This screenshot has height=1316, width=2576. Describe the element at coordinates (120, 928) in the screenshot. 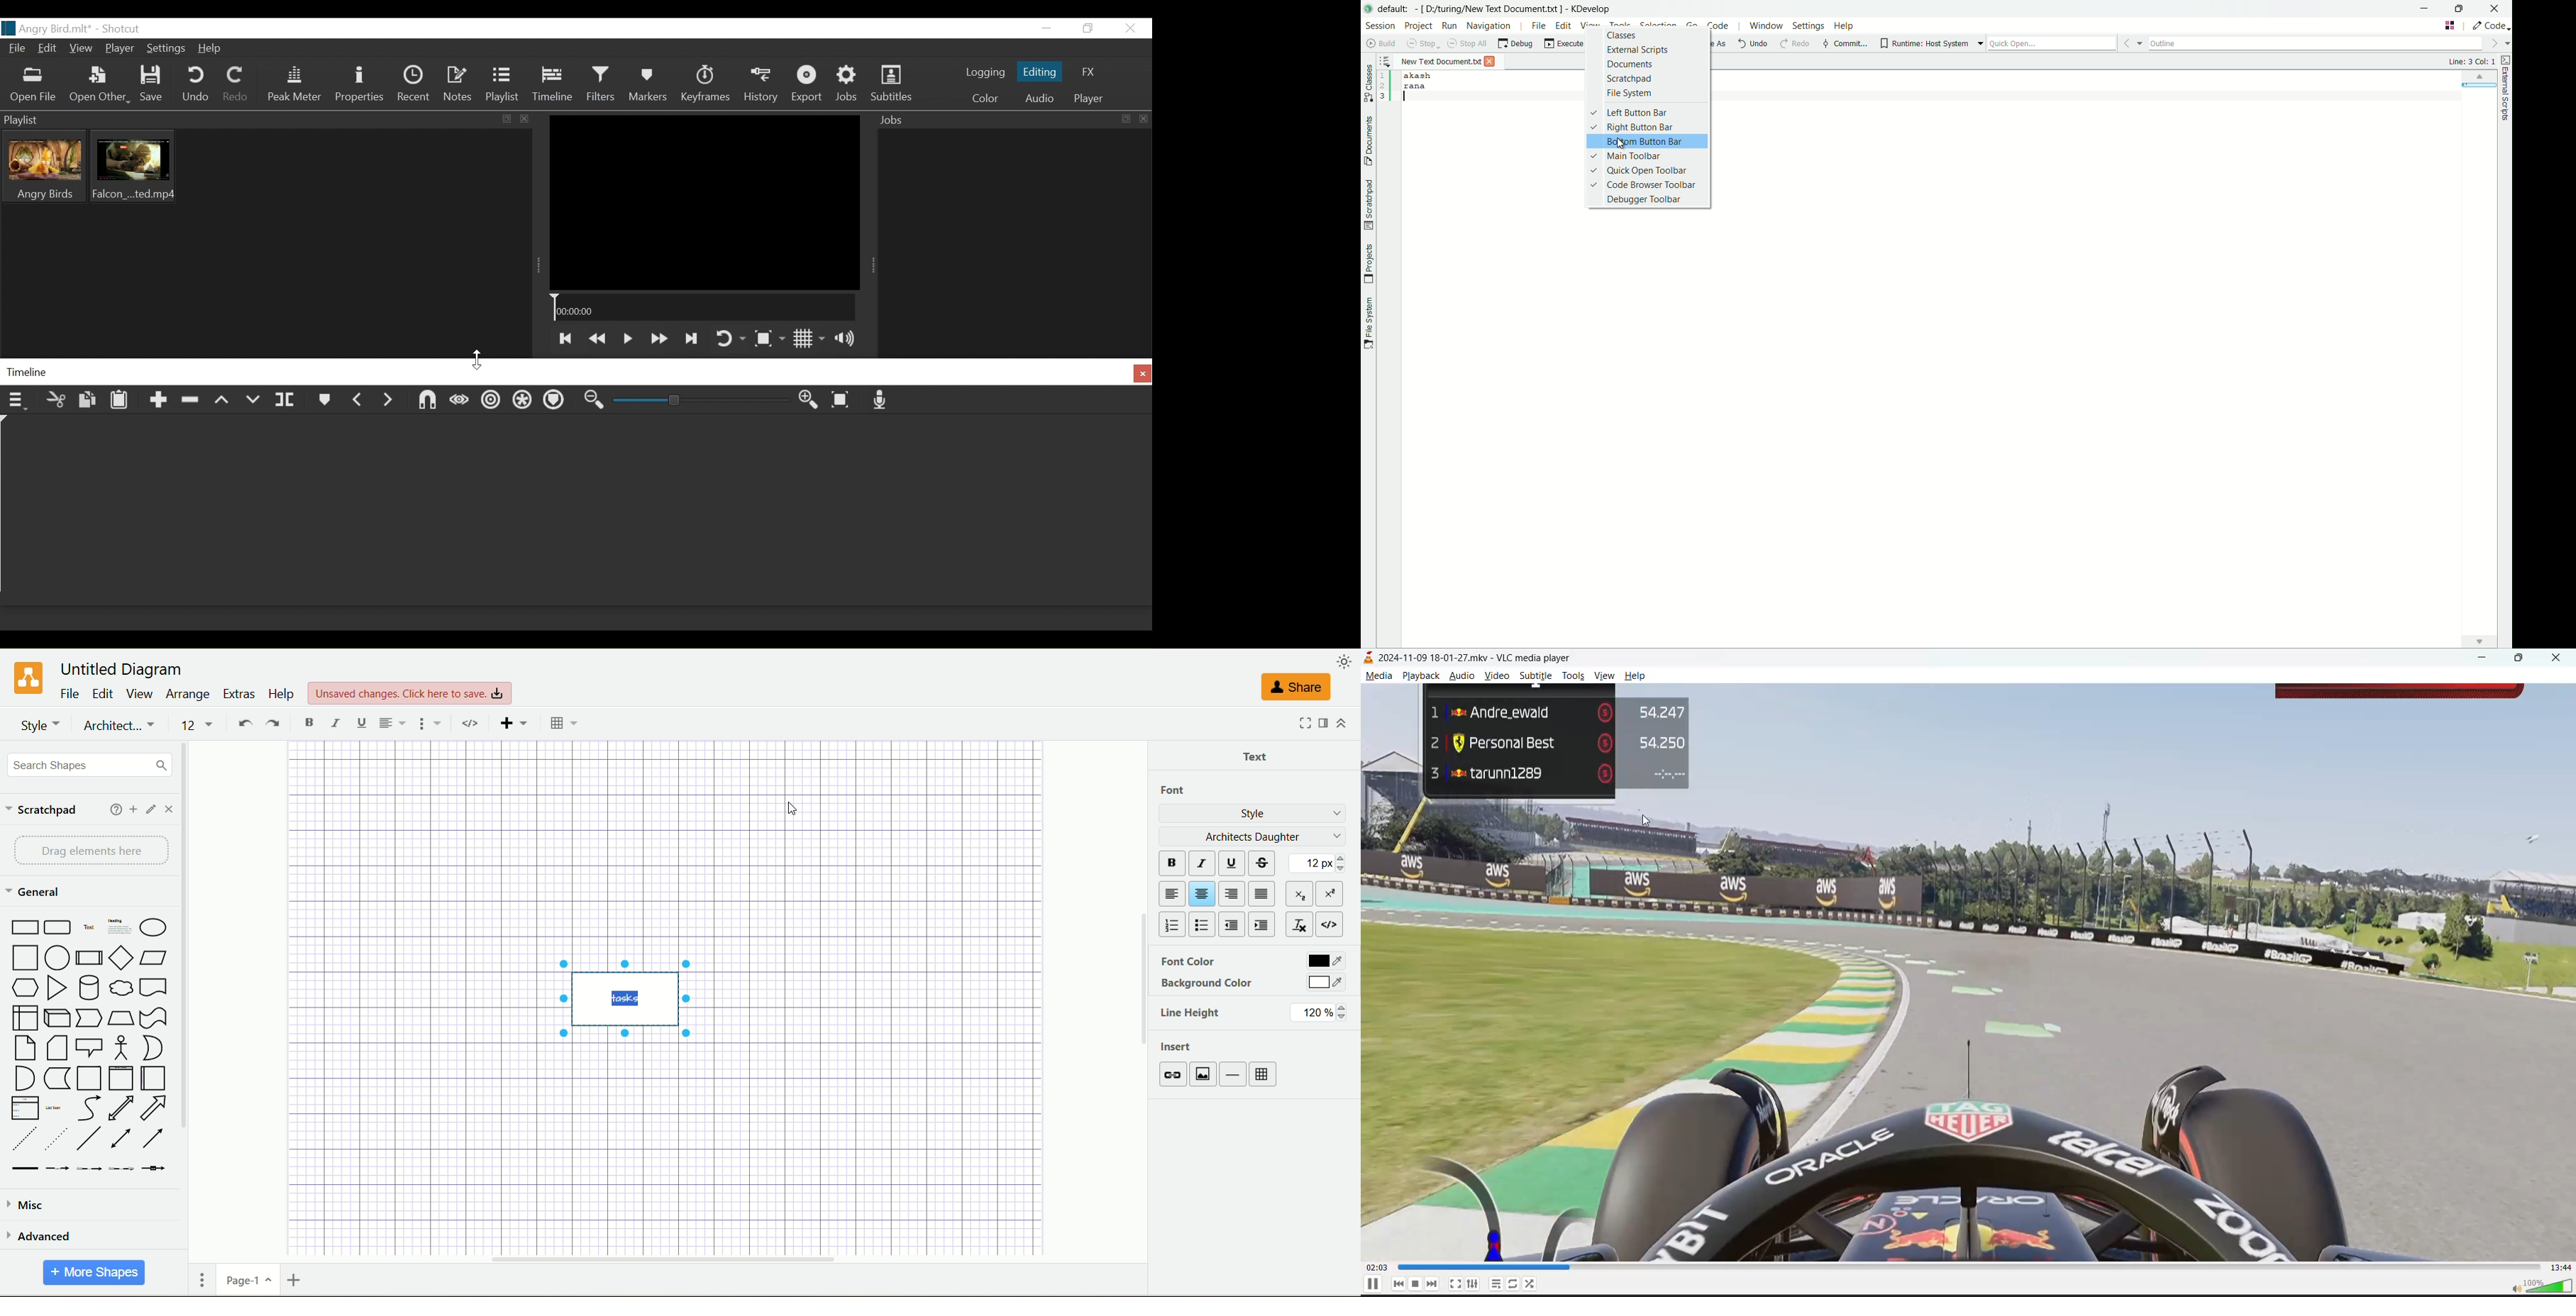

I see `Heading with Text` at that location.